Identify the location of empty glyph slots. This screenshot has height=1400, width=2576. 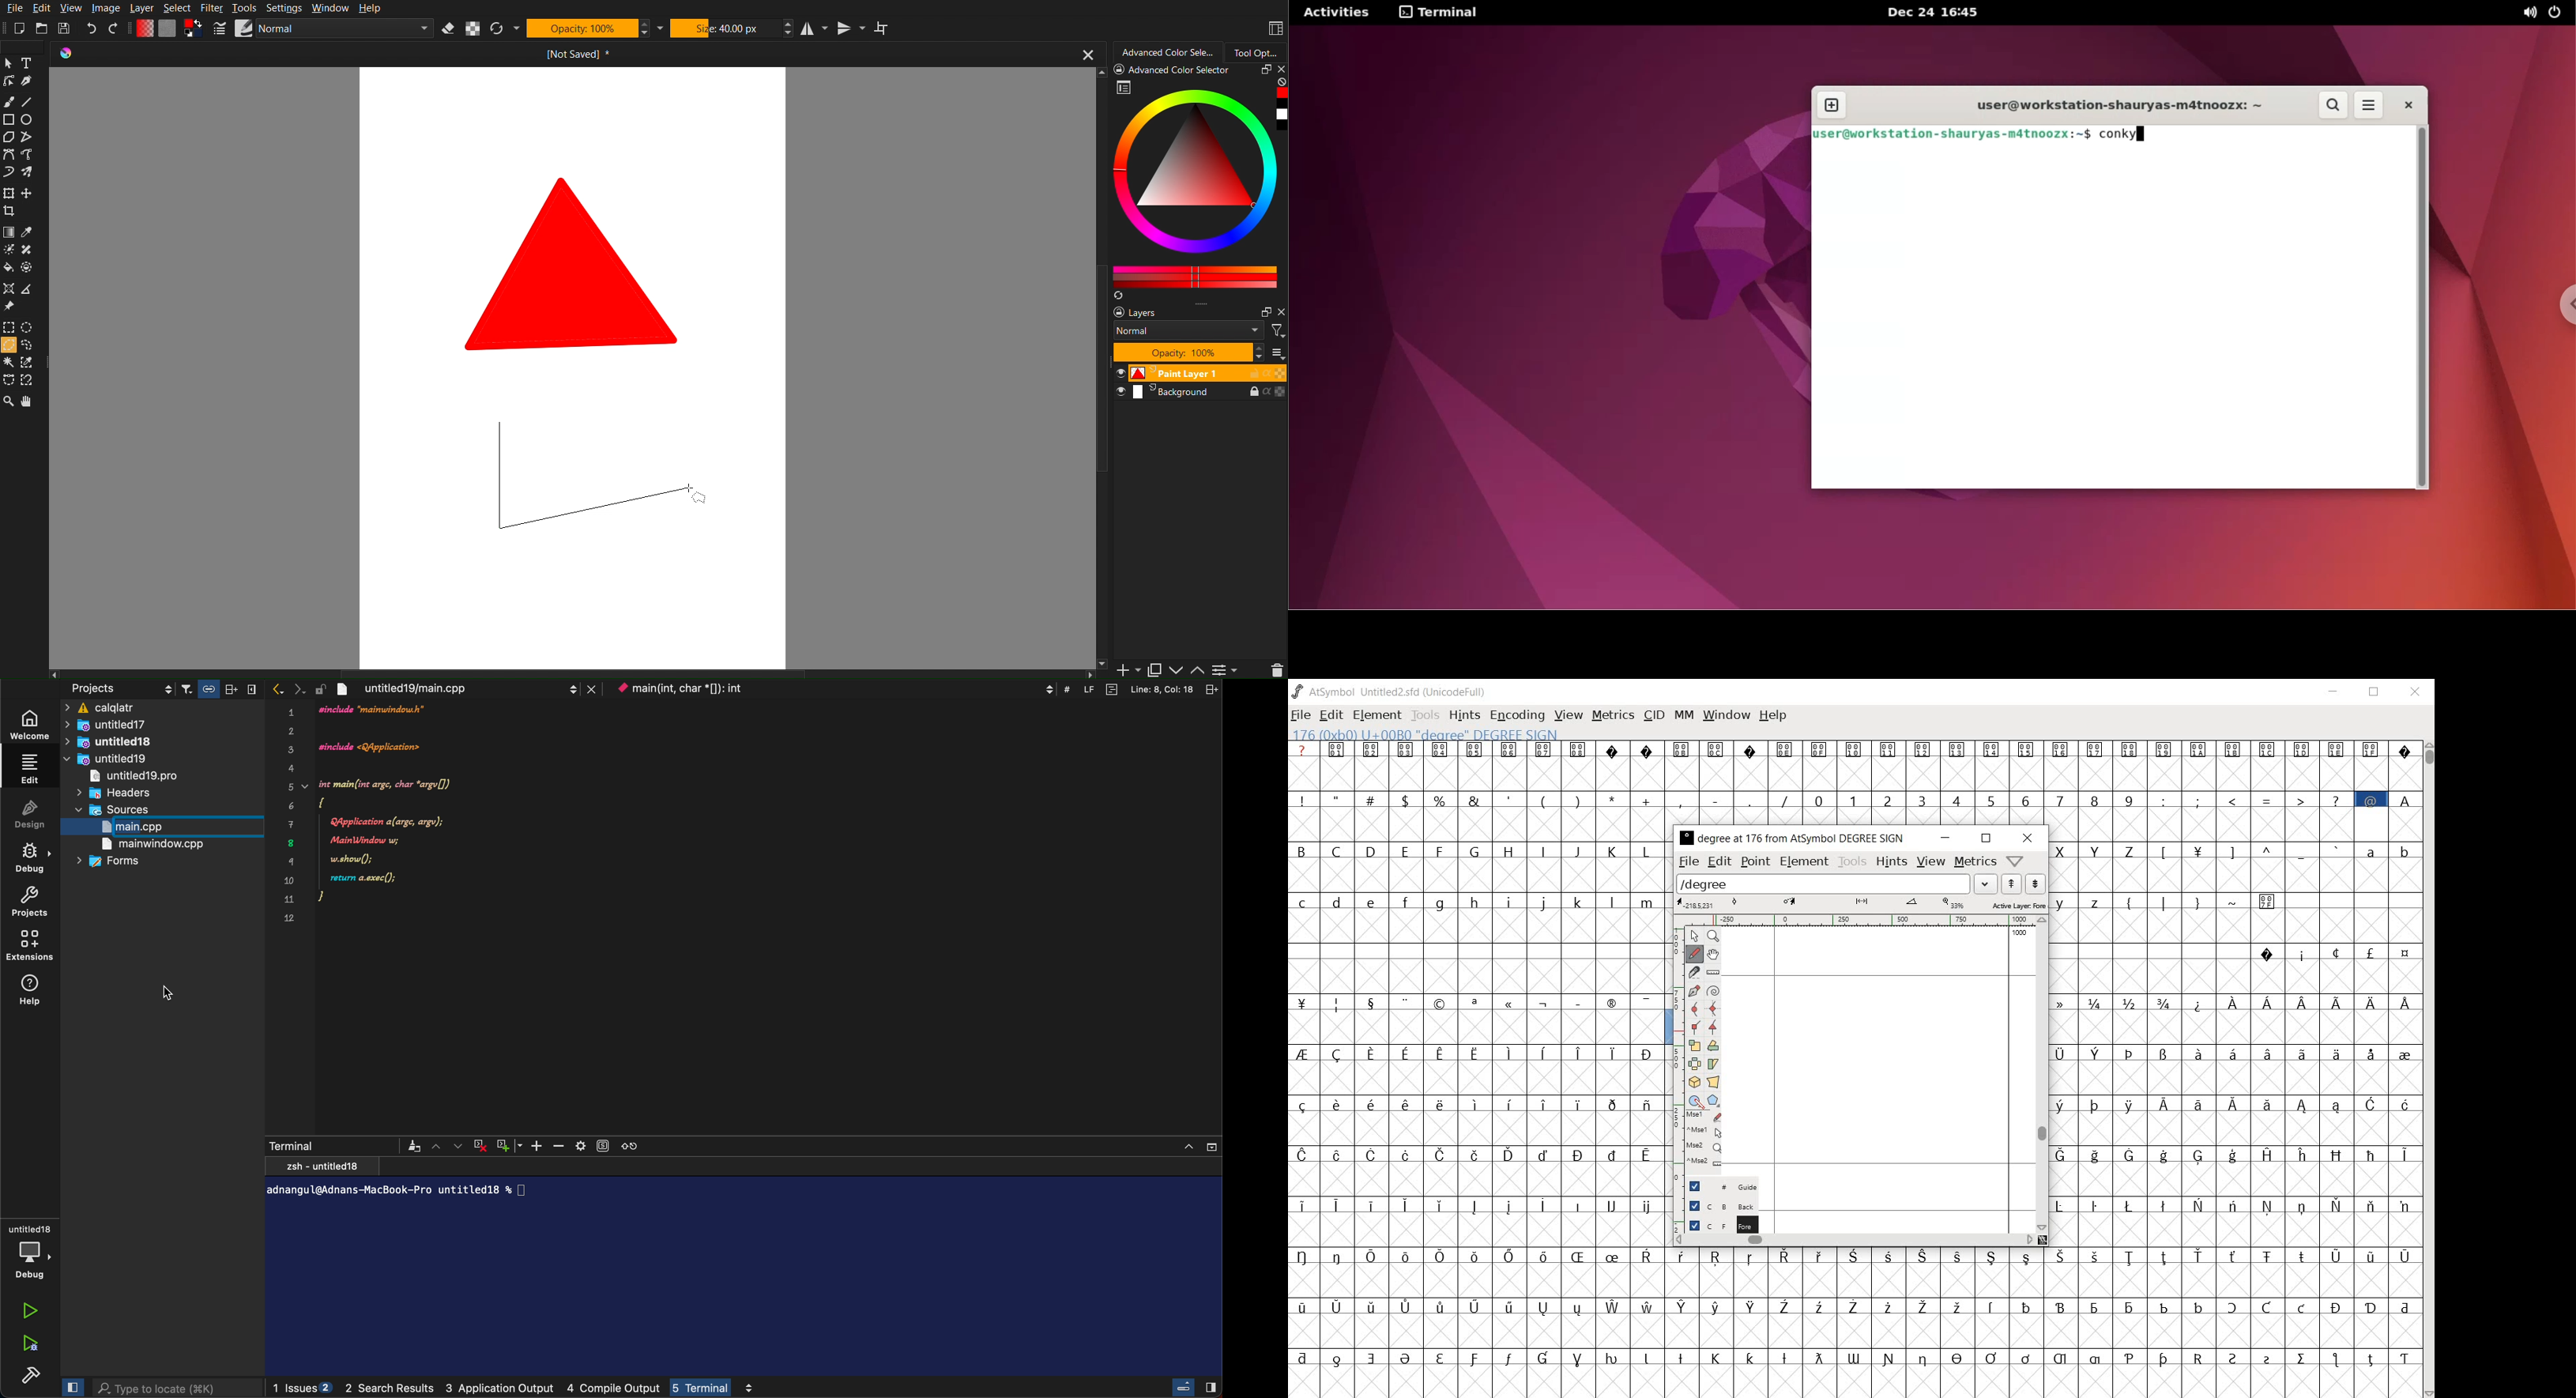
(1480, 1282).